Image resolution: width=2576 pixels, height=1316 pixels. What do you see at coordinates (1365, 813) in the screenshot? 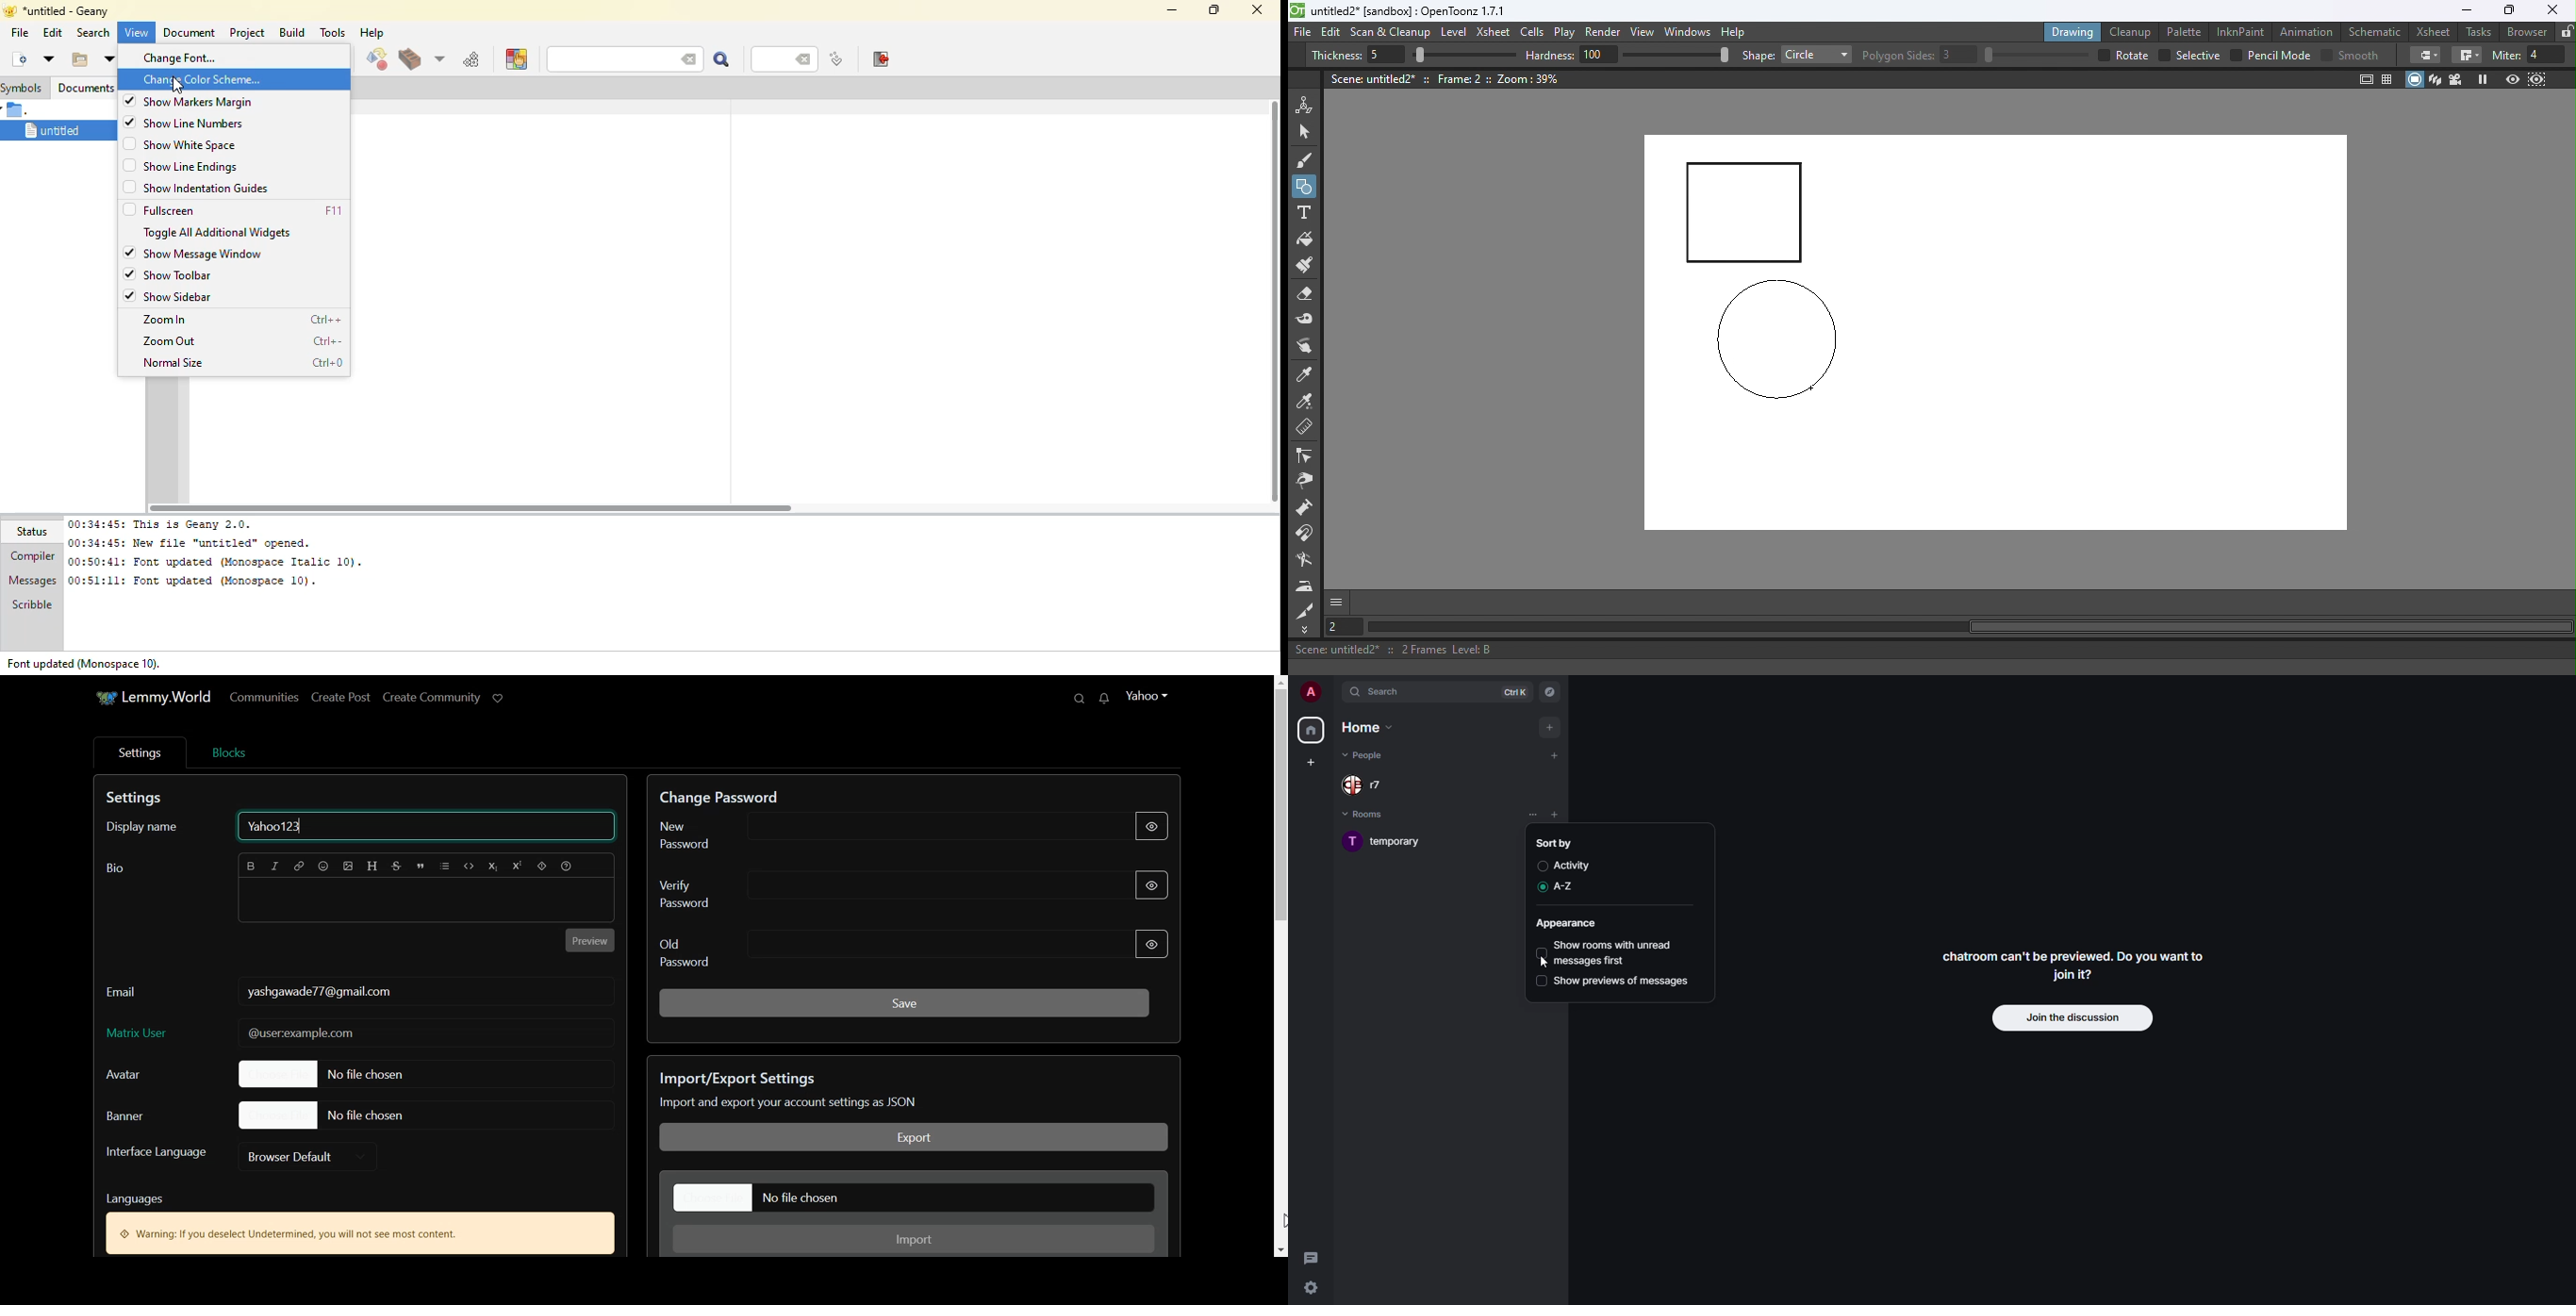
I see `rooms` at bounding box center [1365, 813].